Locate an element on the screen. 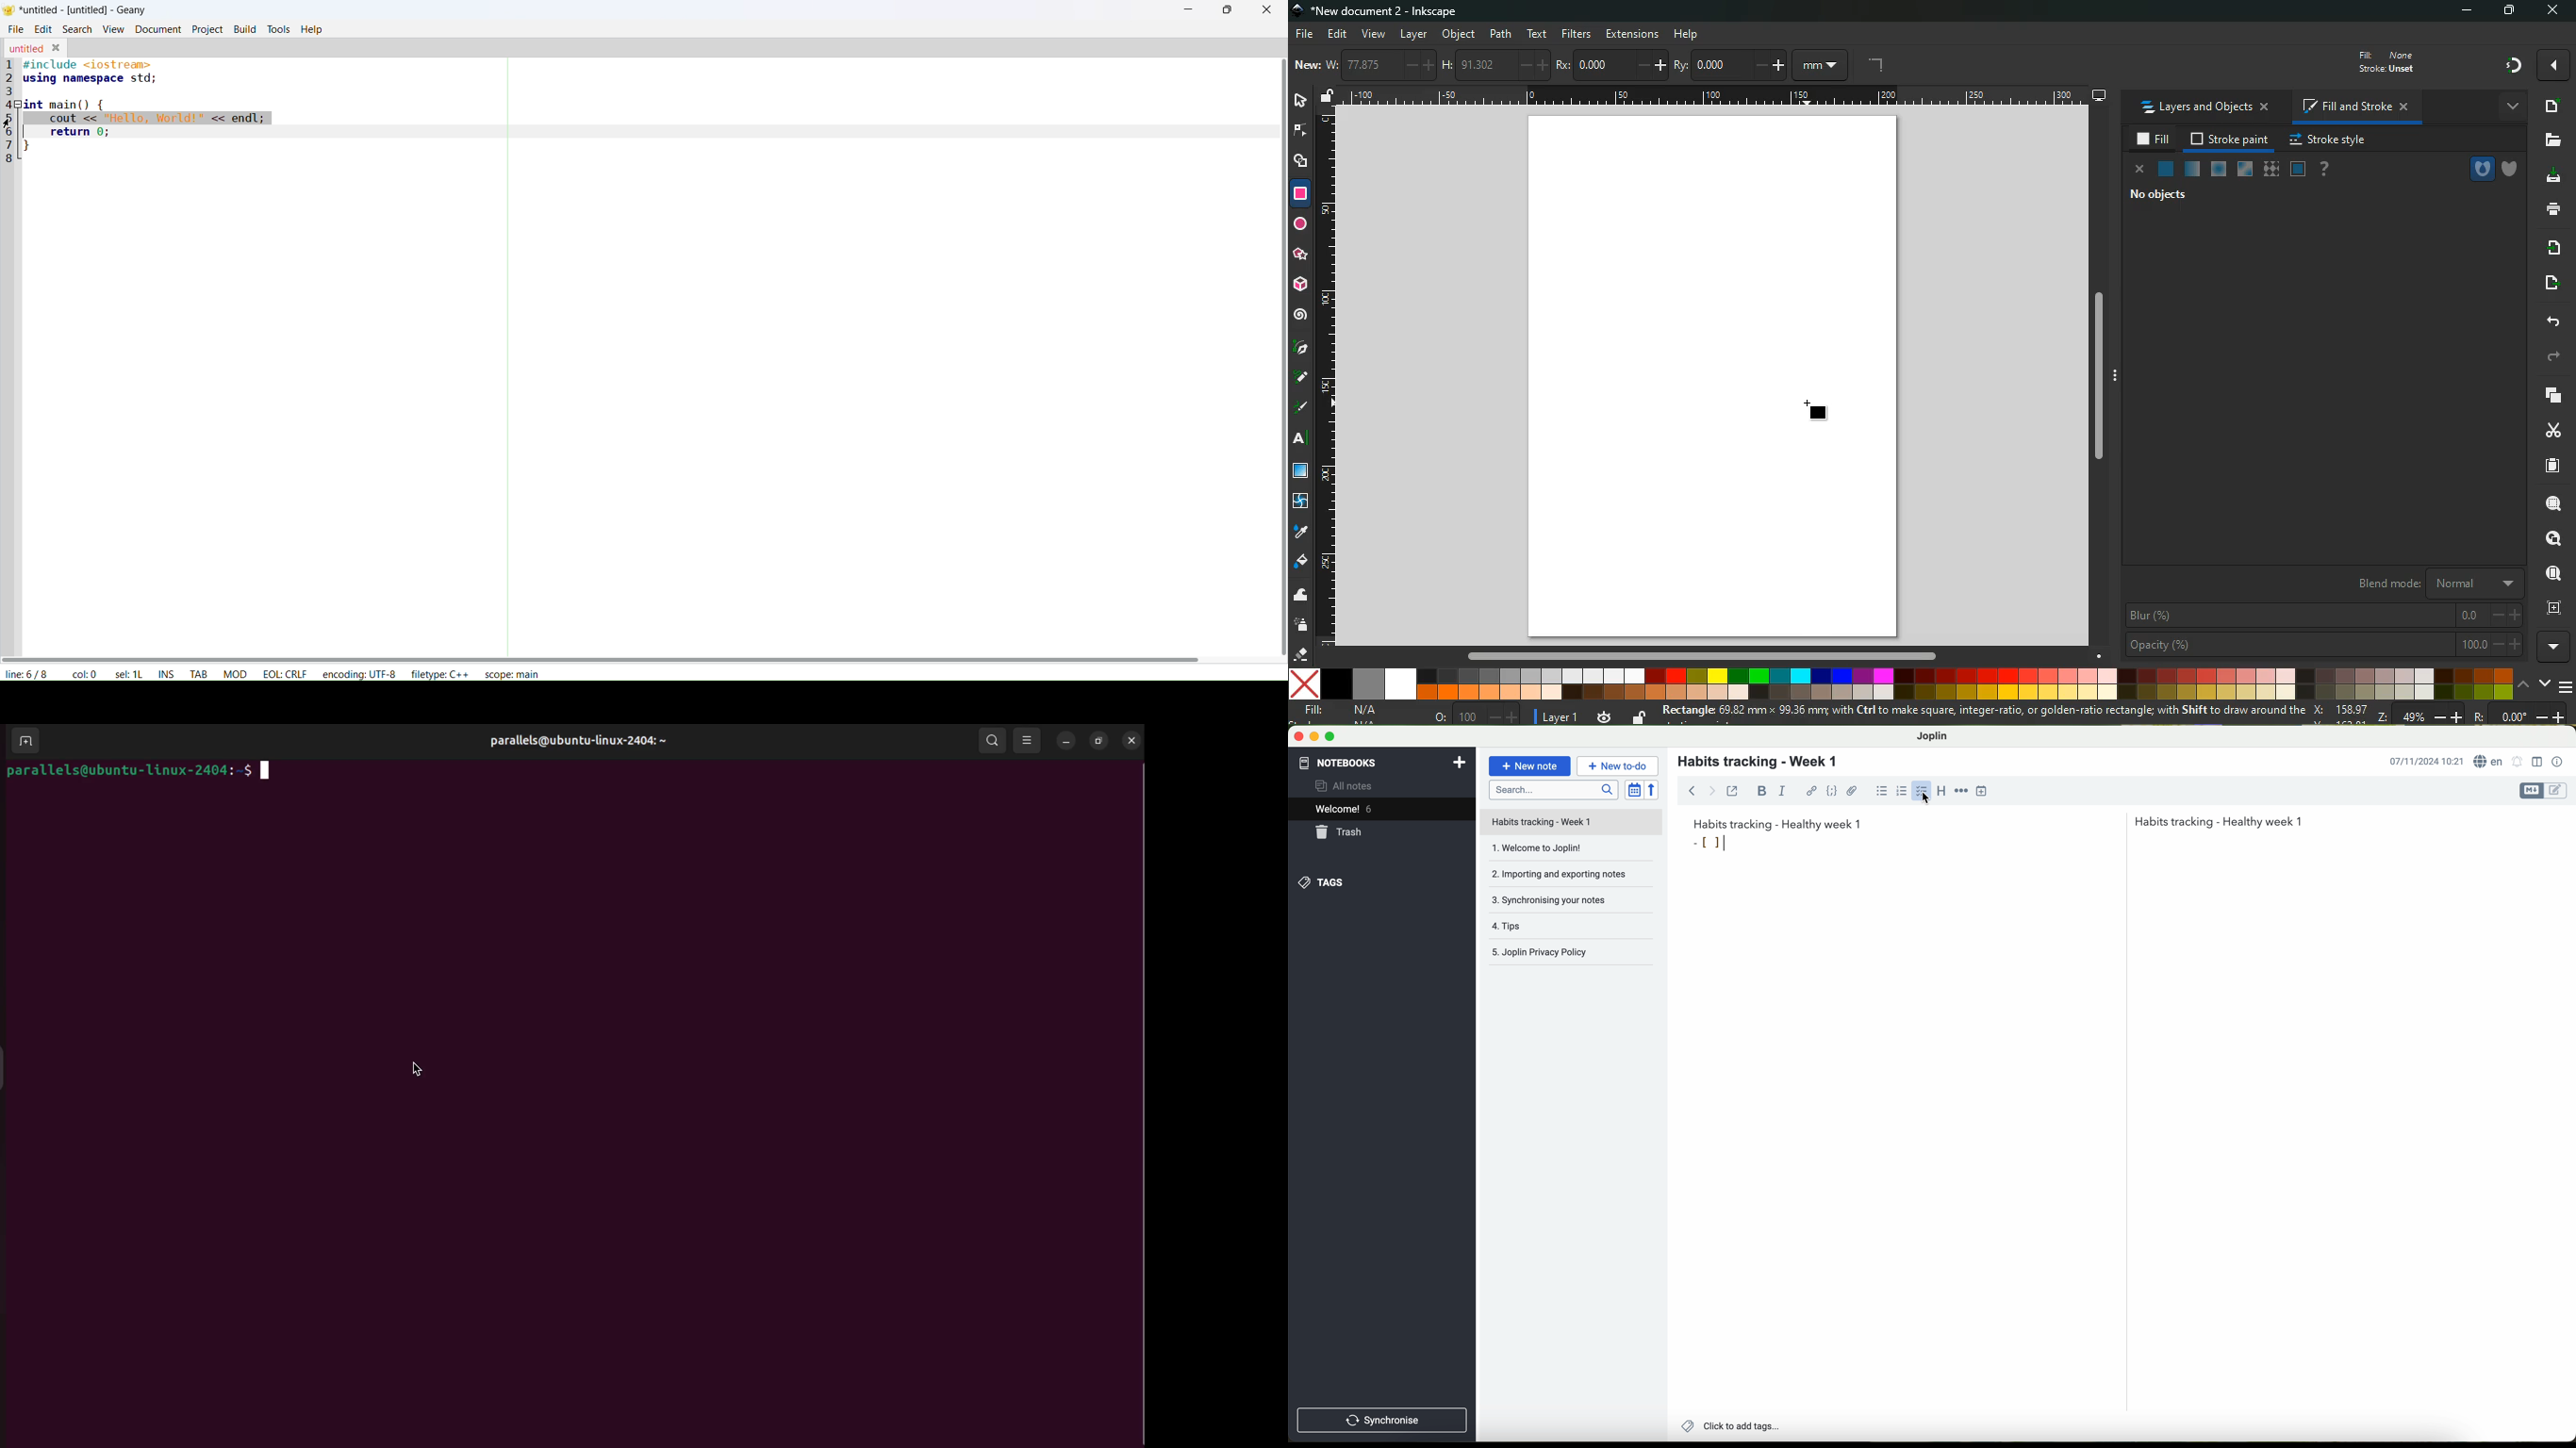  maximize is located at coordinates (2509, 12).